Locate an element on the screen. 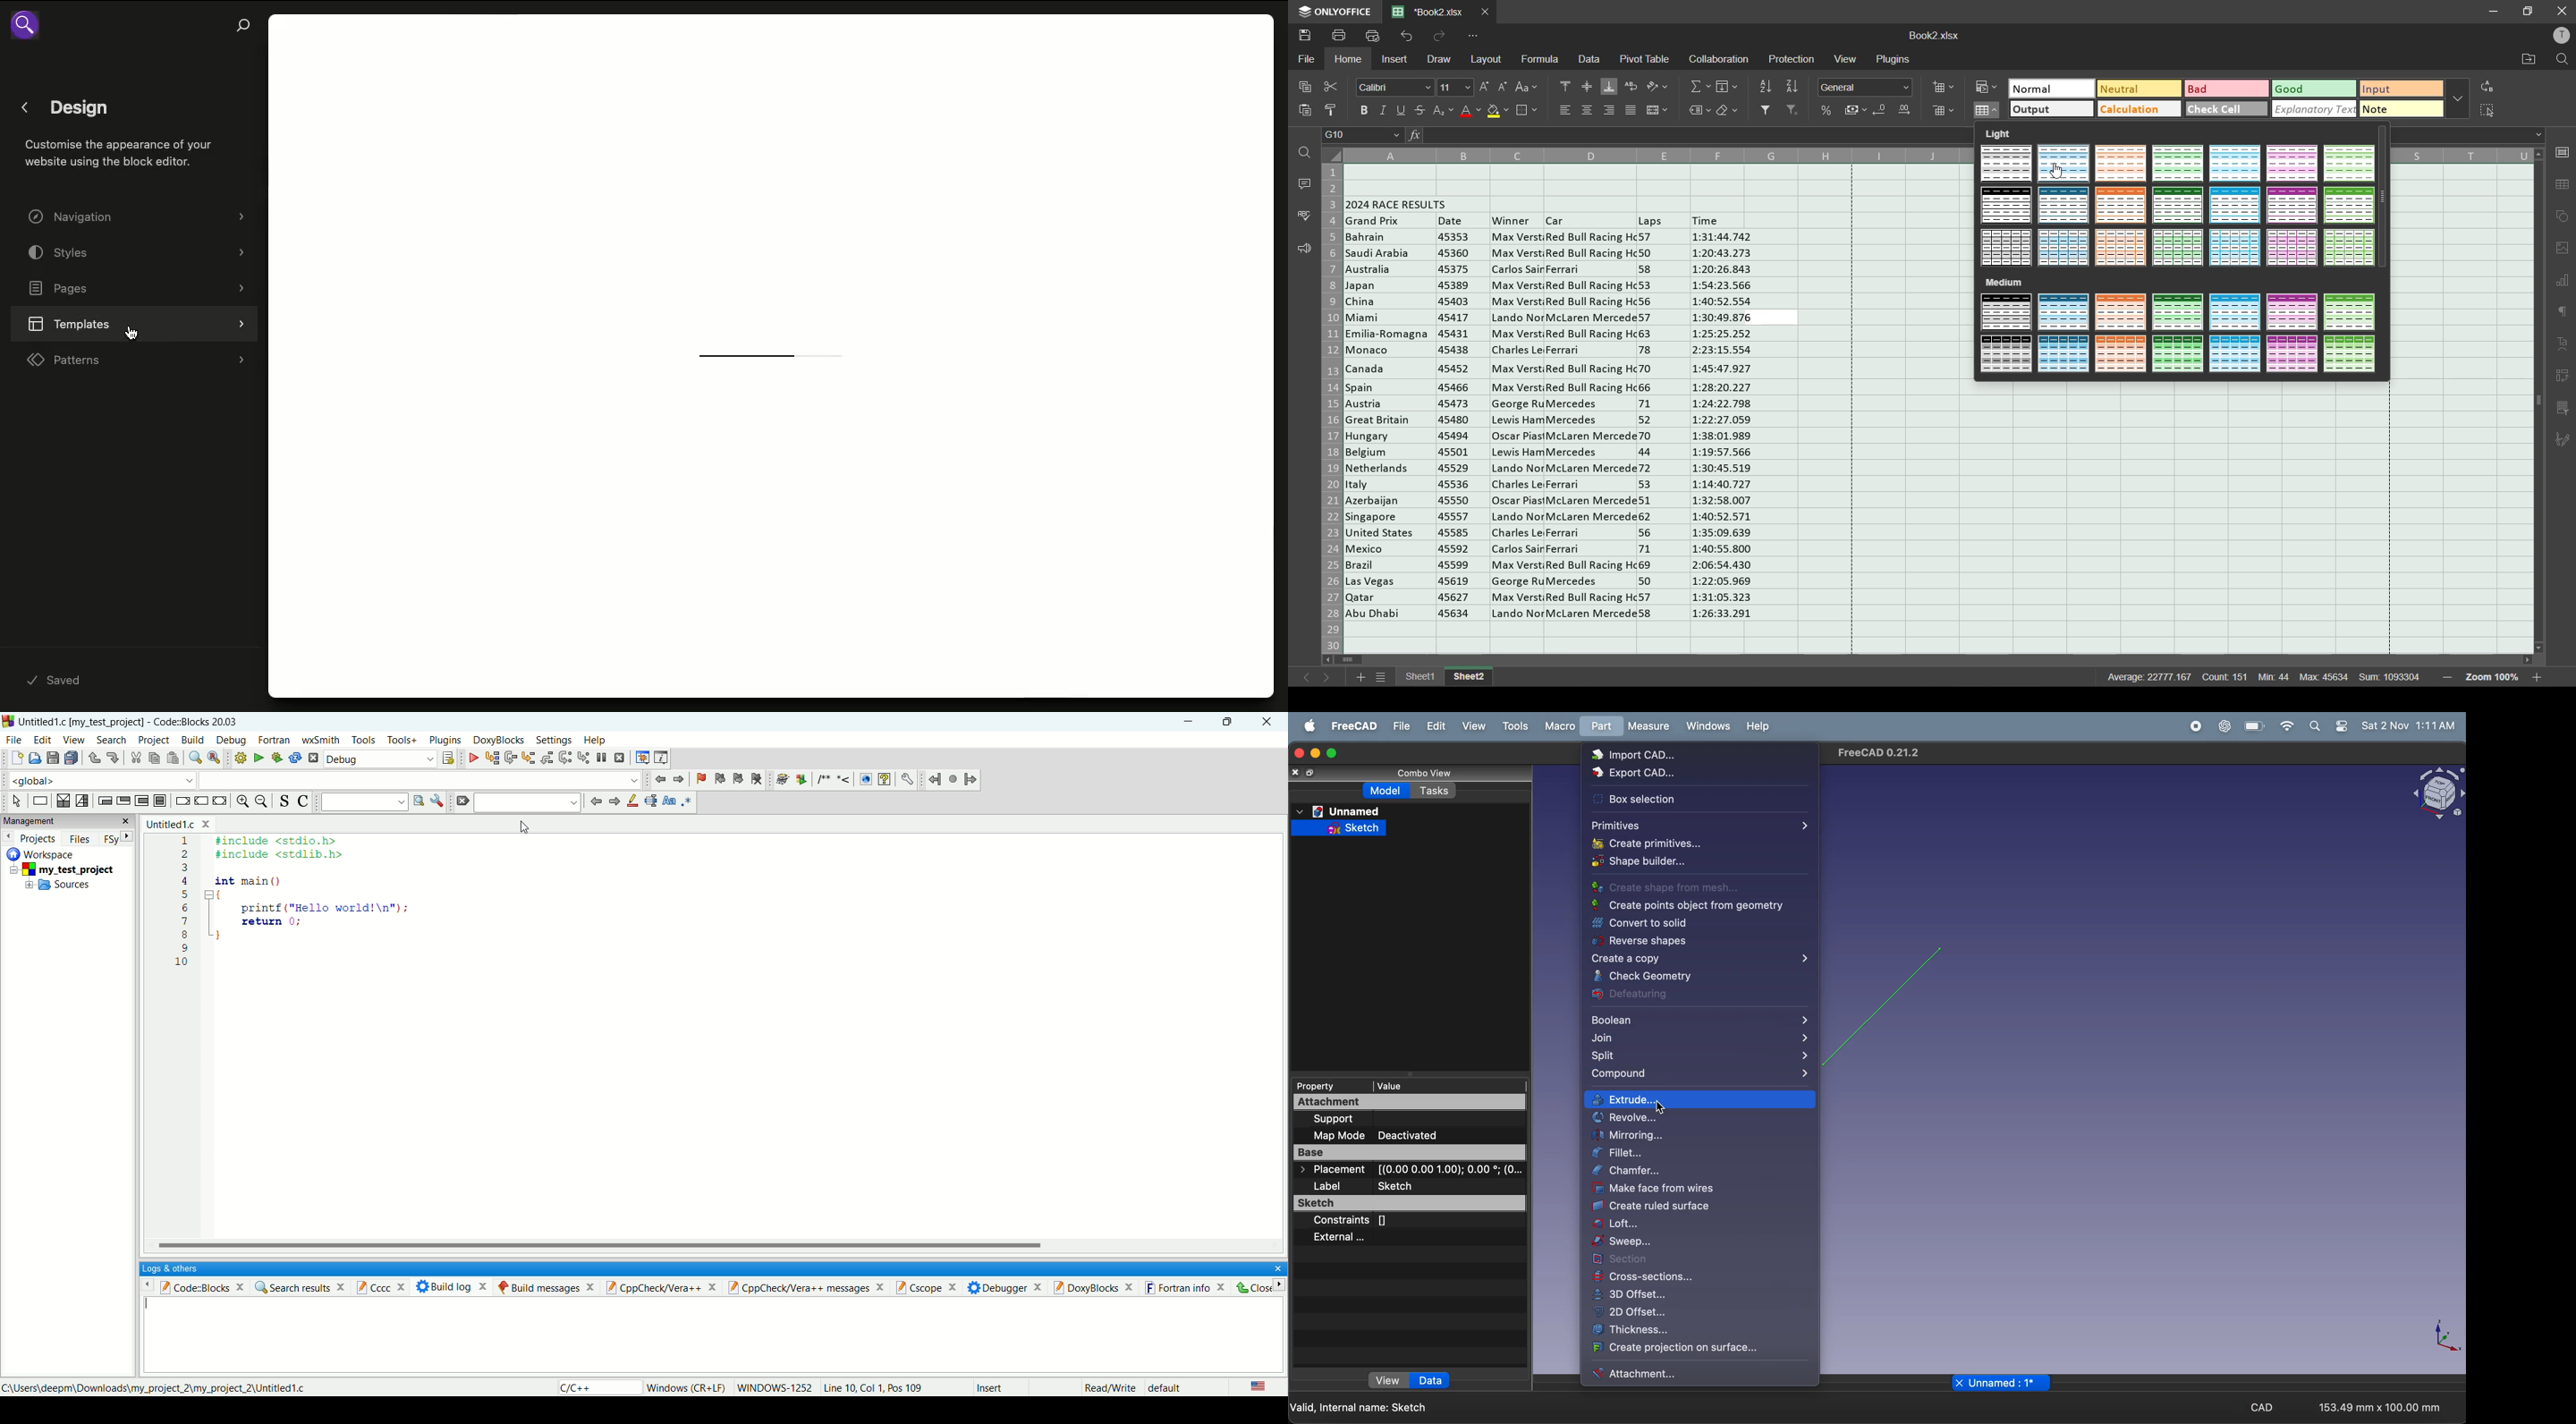 This screenshot has width=2576, height=1428. table style medium 7 is located at coordinates (2351, 314).